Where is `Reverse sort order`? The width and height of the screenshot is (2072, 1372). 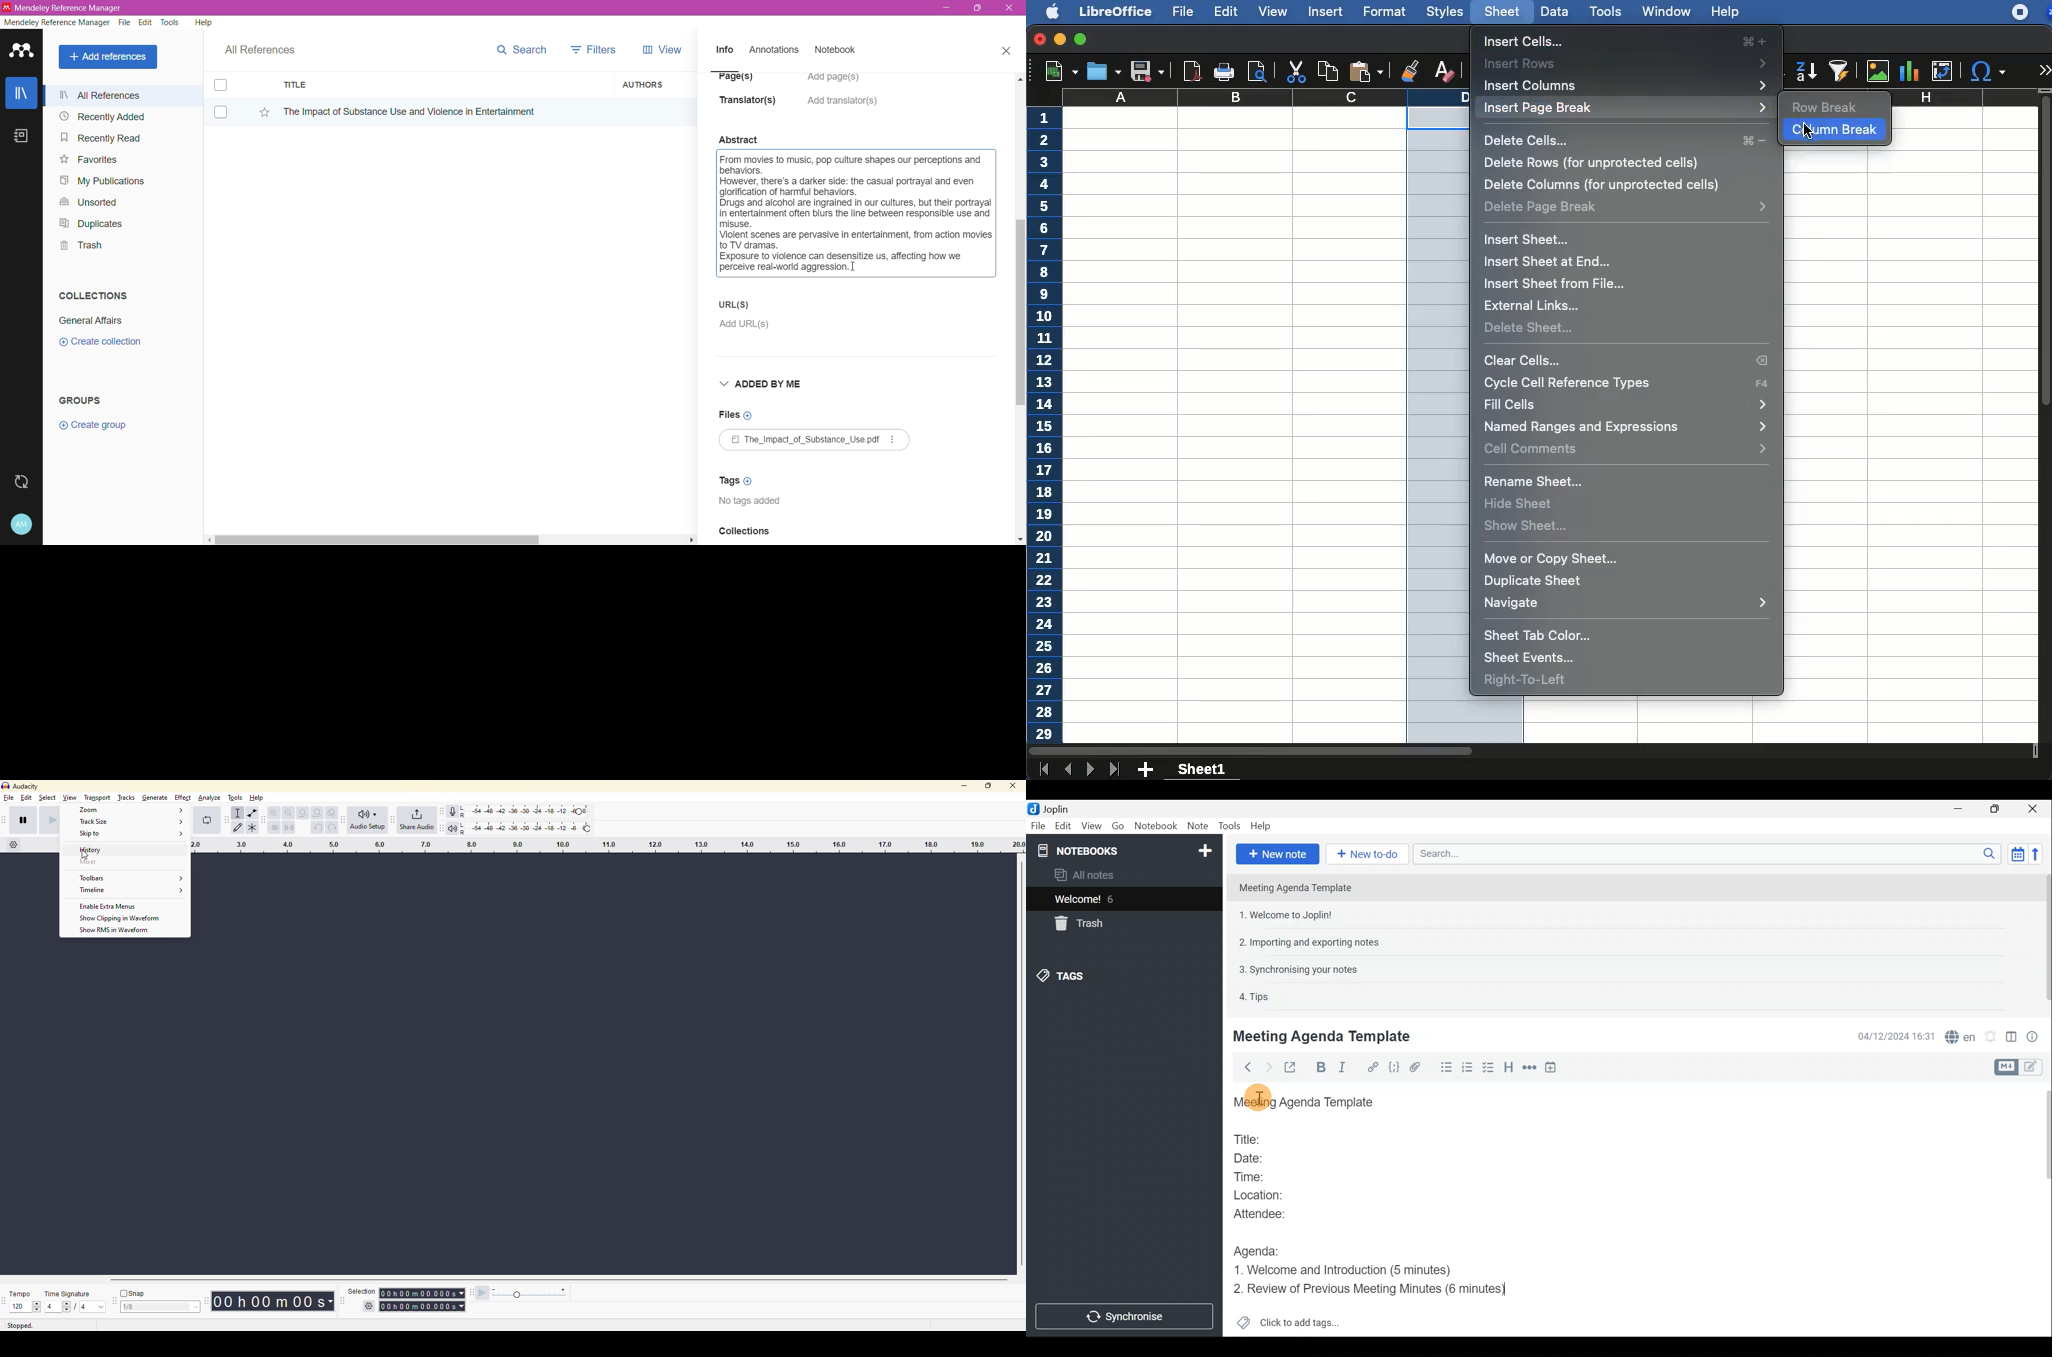 Reverse sort order is located at coordinates (2036, 854).